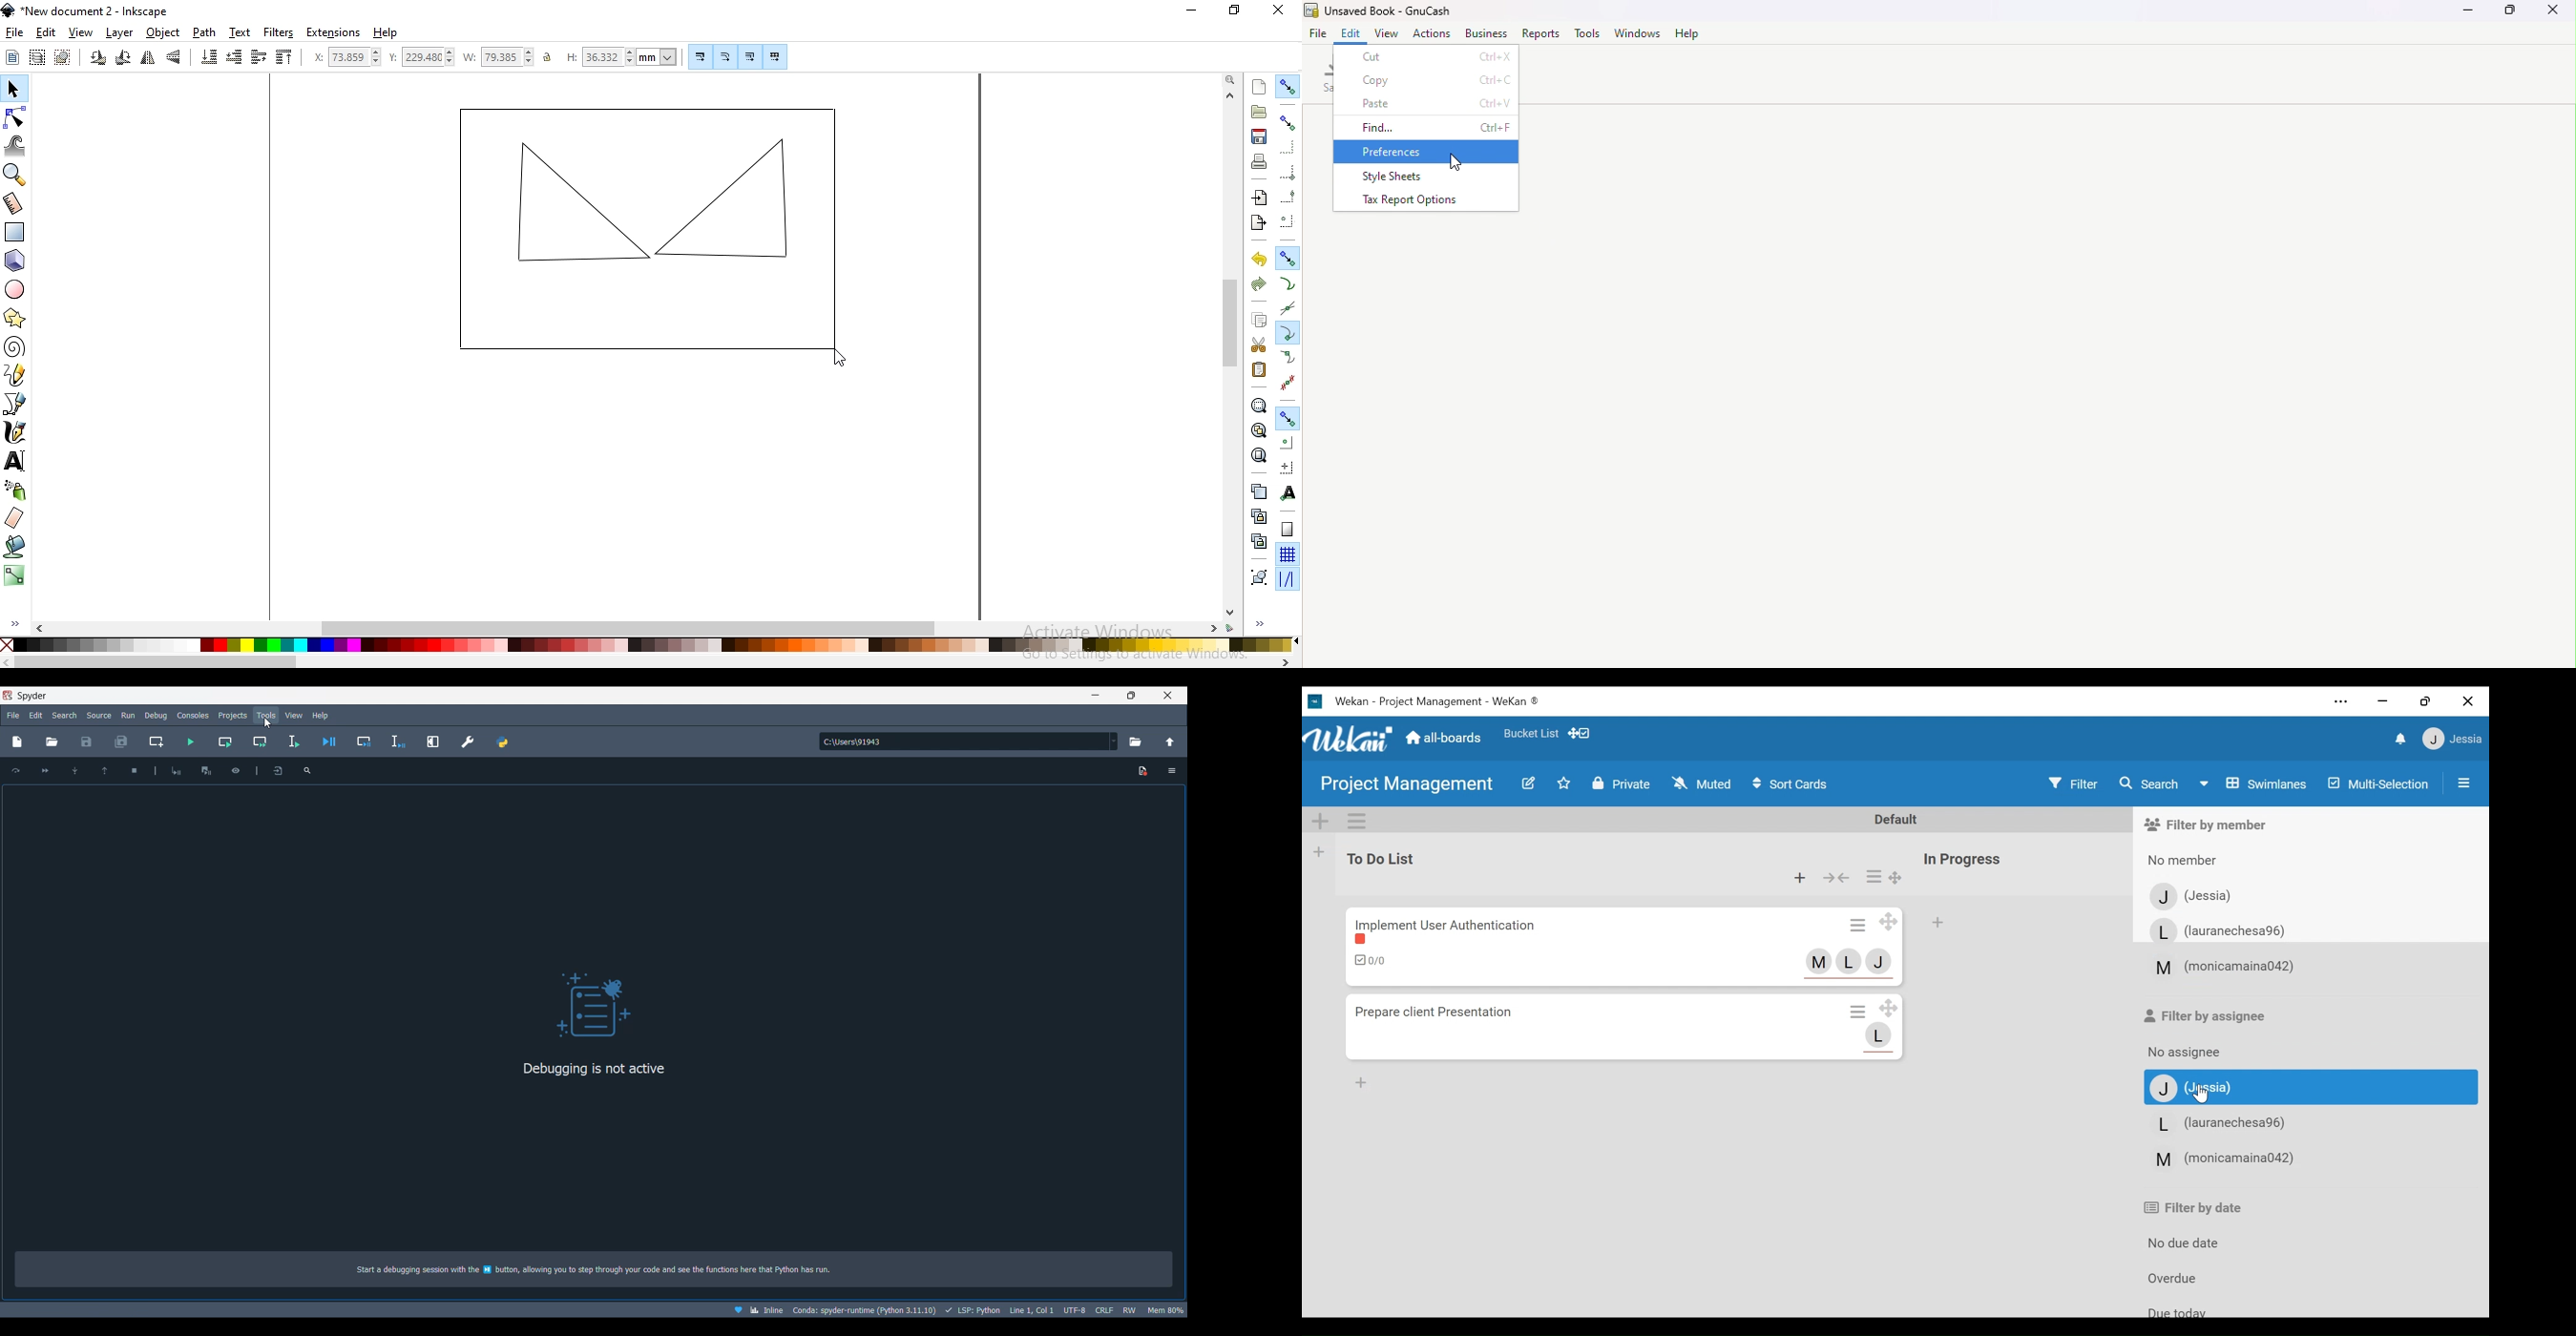 This screenshot has width=2576, height=1344. Describe the element at coordinates (267, 716) in the screenshot. I see `Tools menu` at that location.